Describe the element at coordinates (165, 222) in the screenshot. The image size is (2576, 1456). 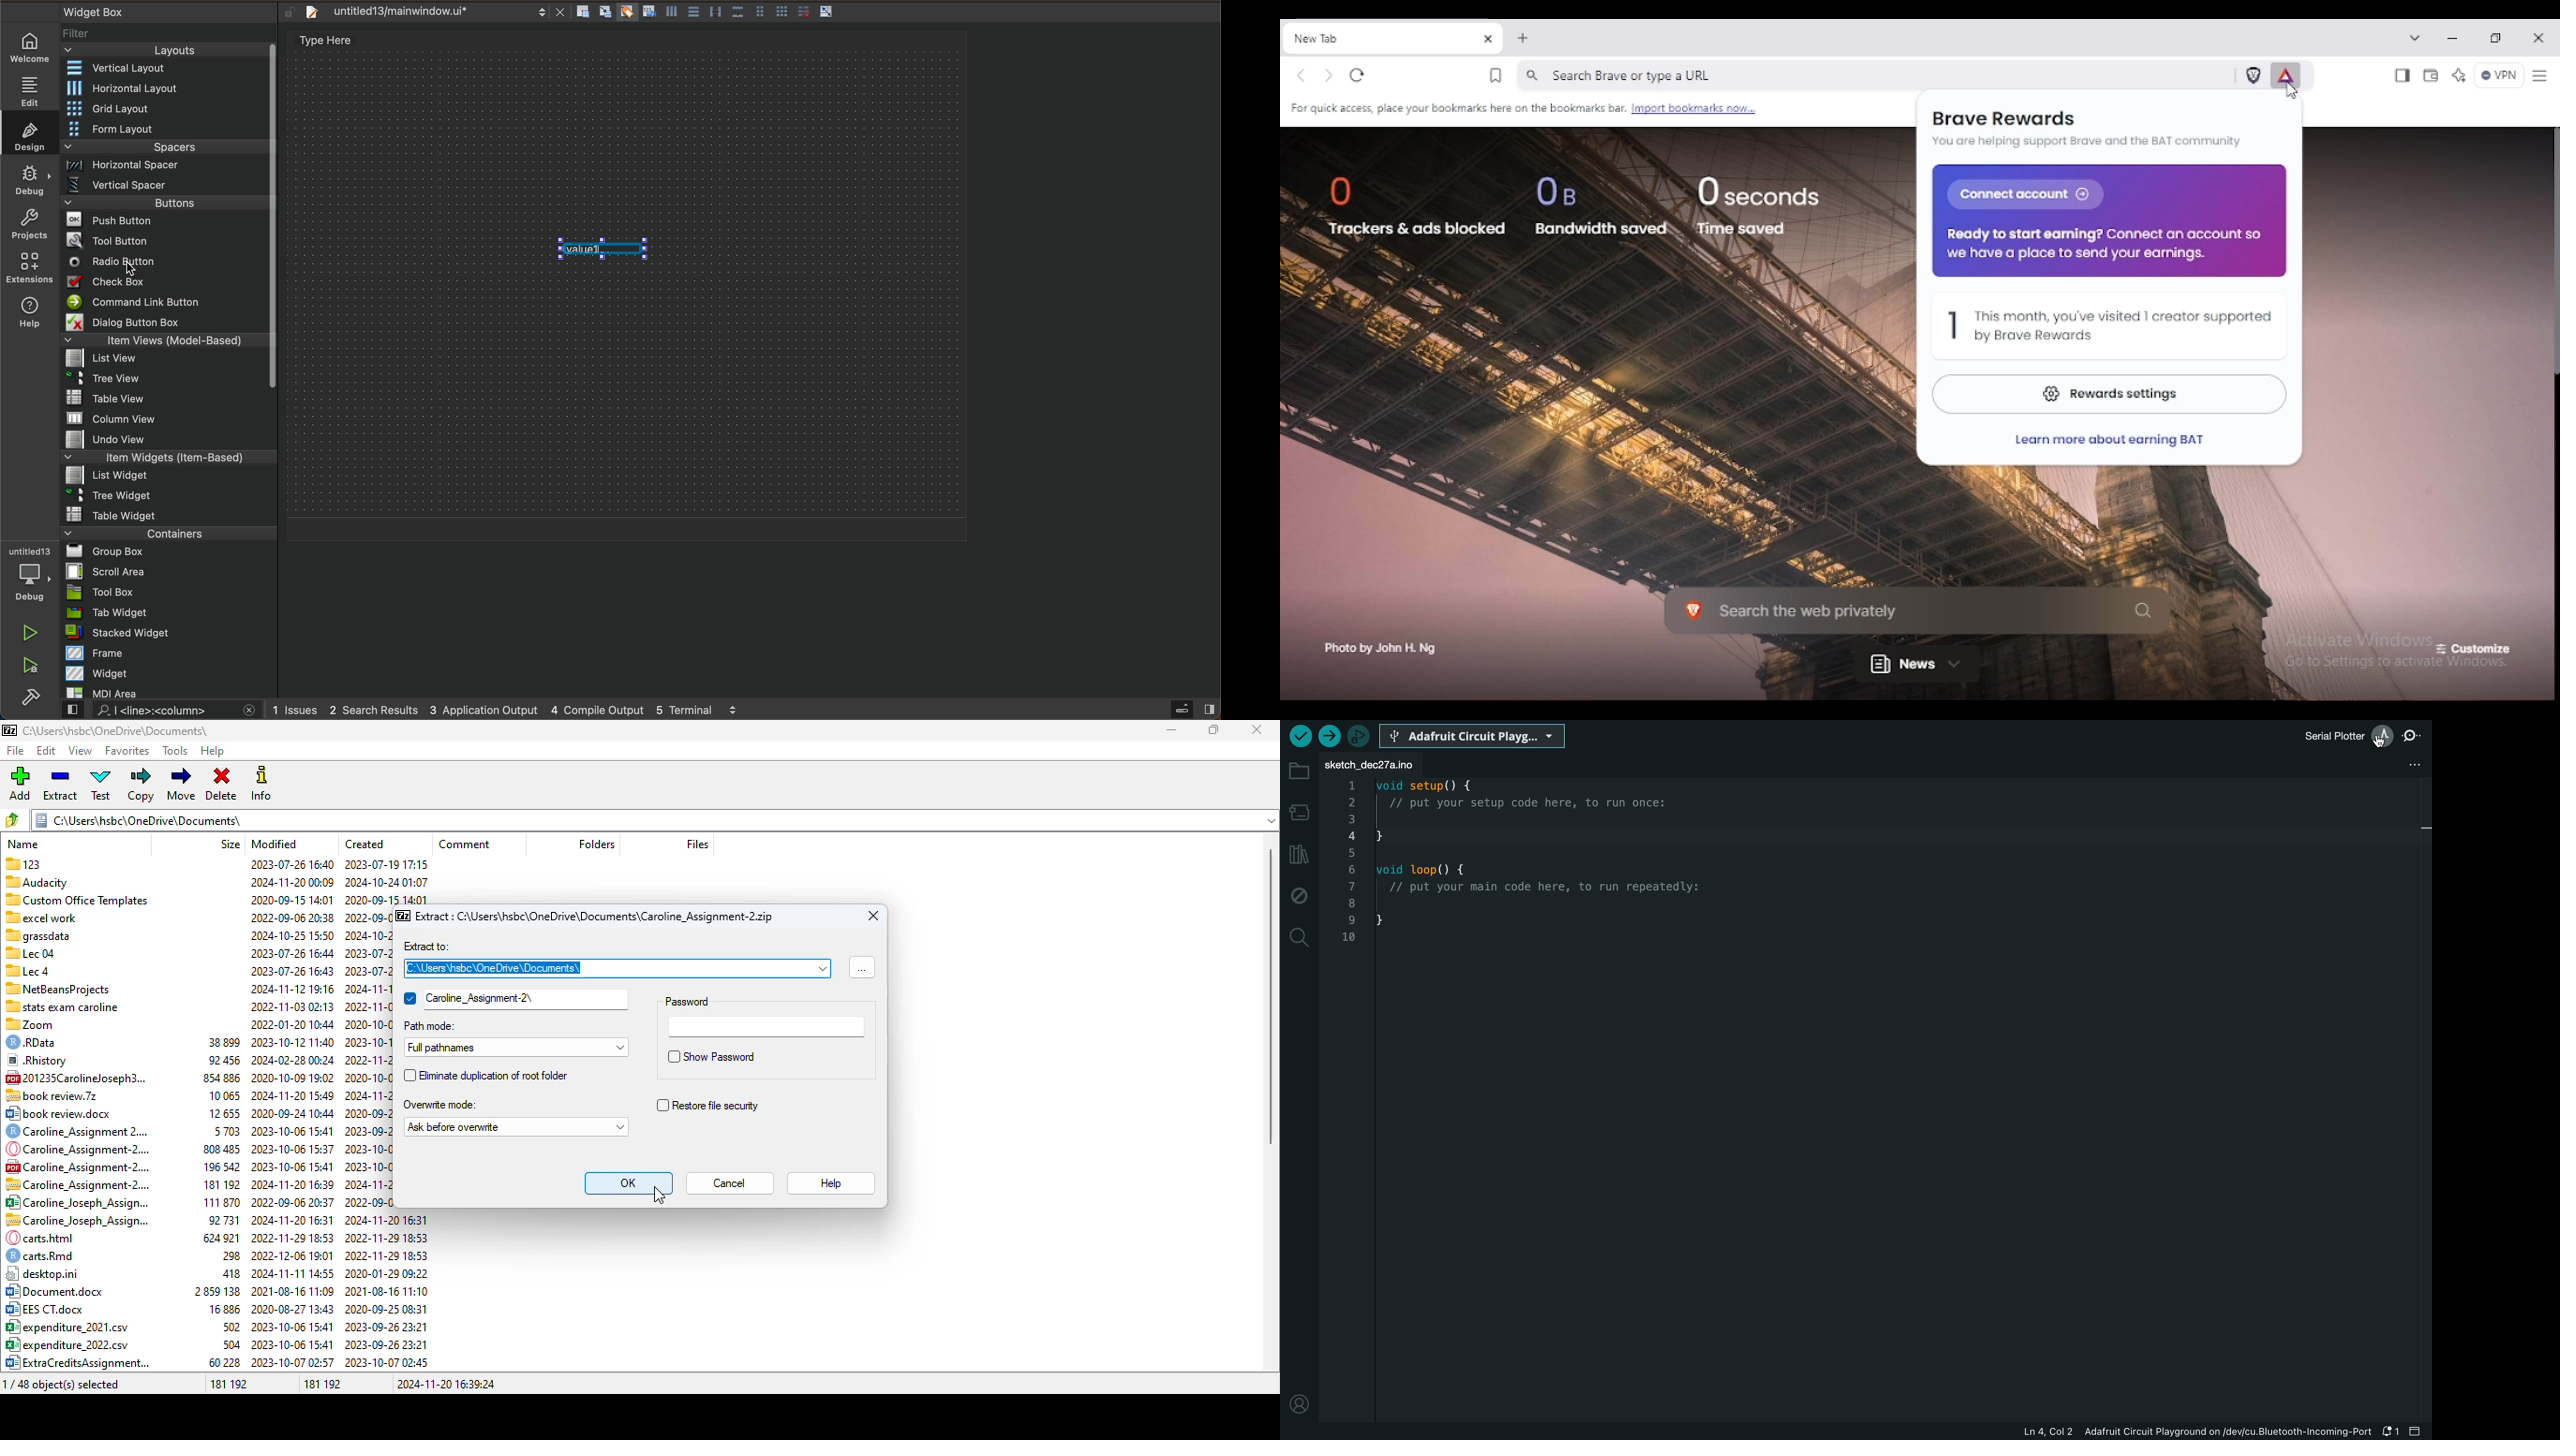
I see `push button` at that location.